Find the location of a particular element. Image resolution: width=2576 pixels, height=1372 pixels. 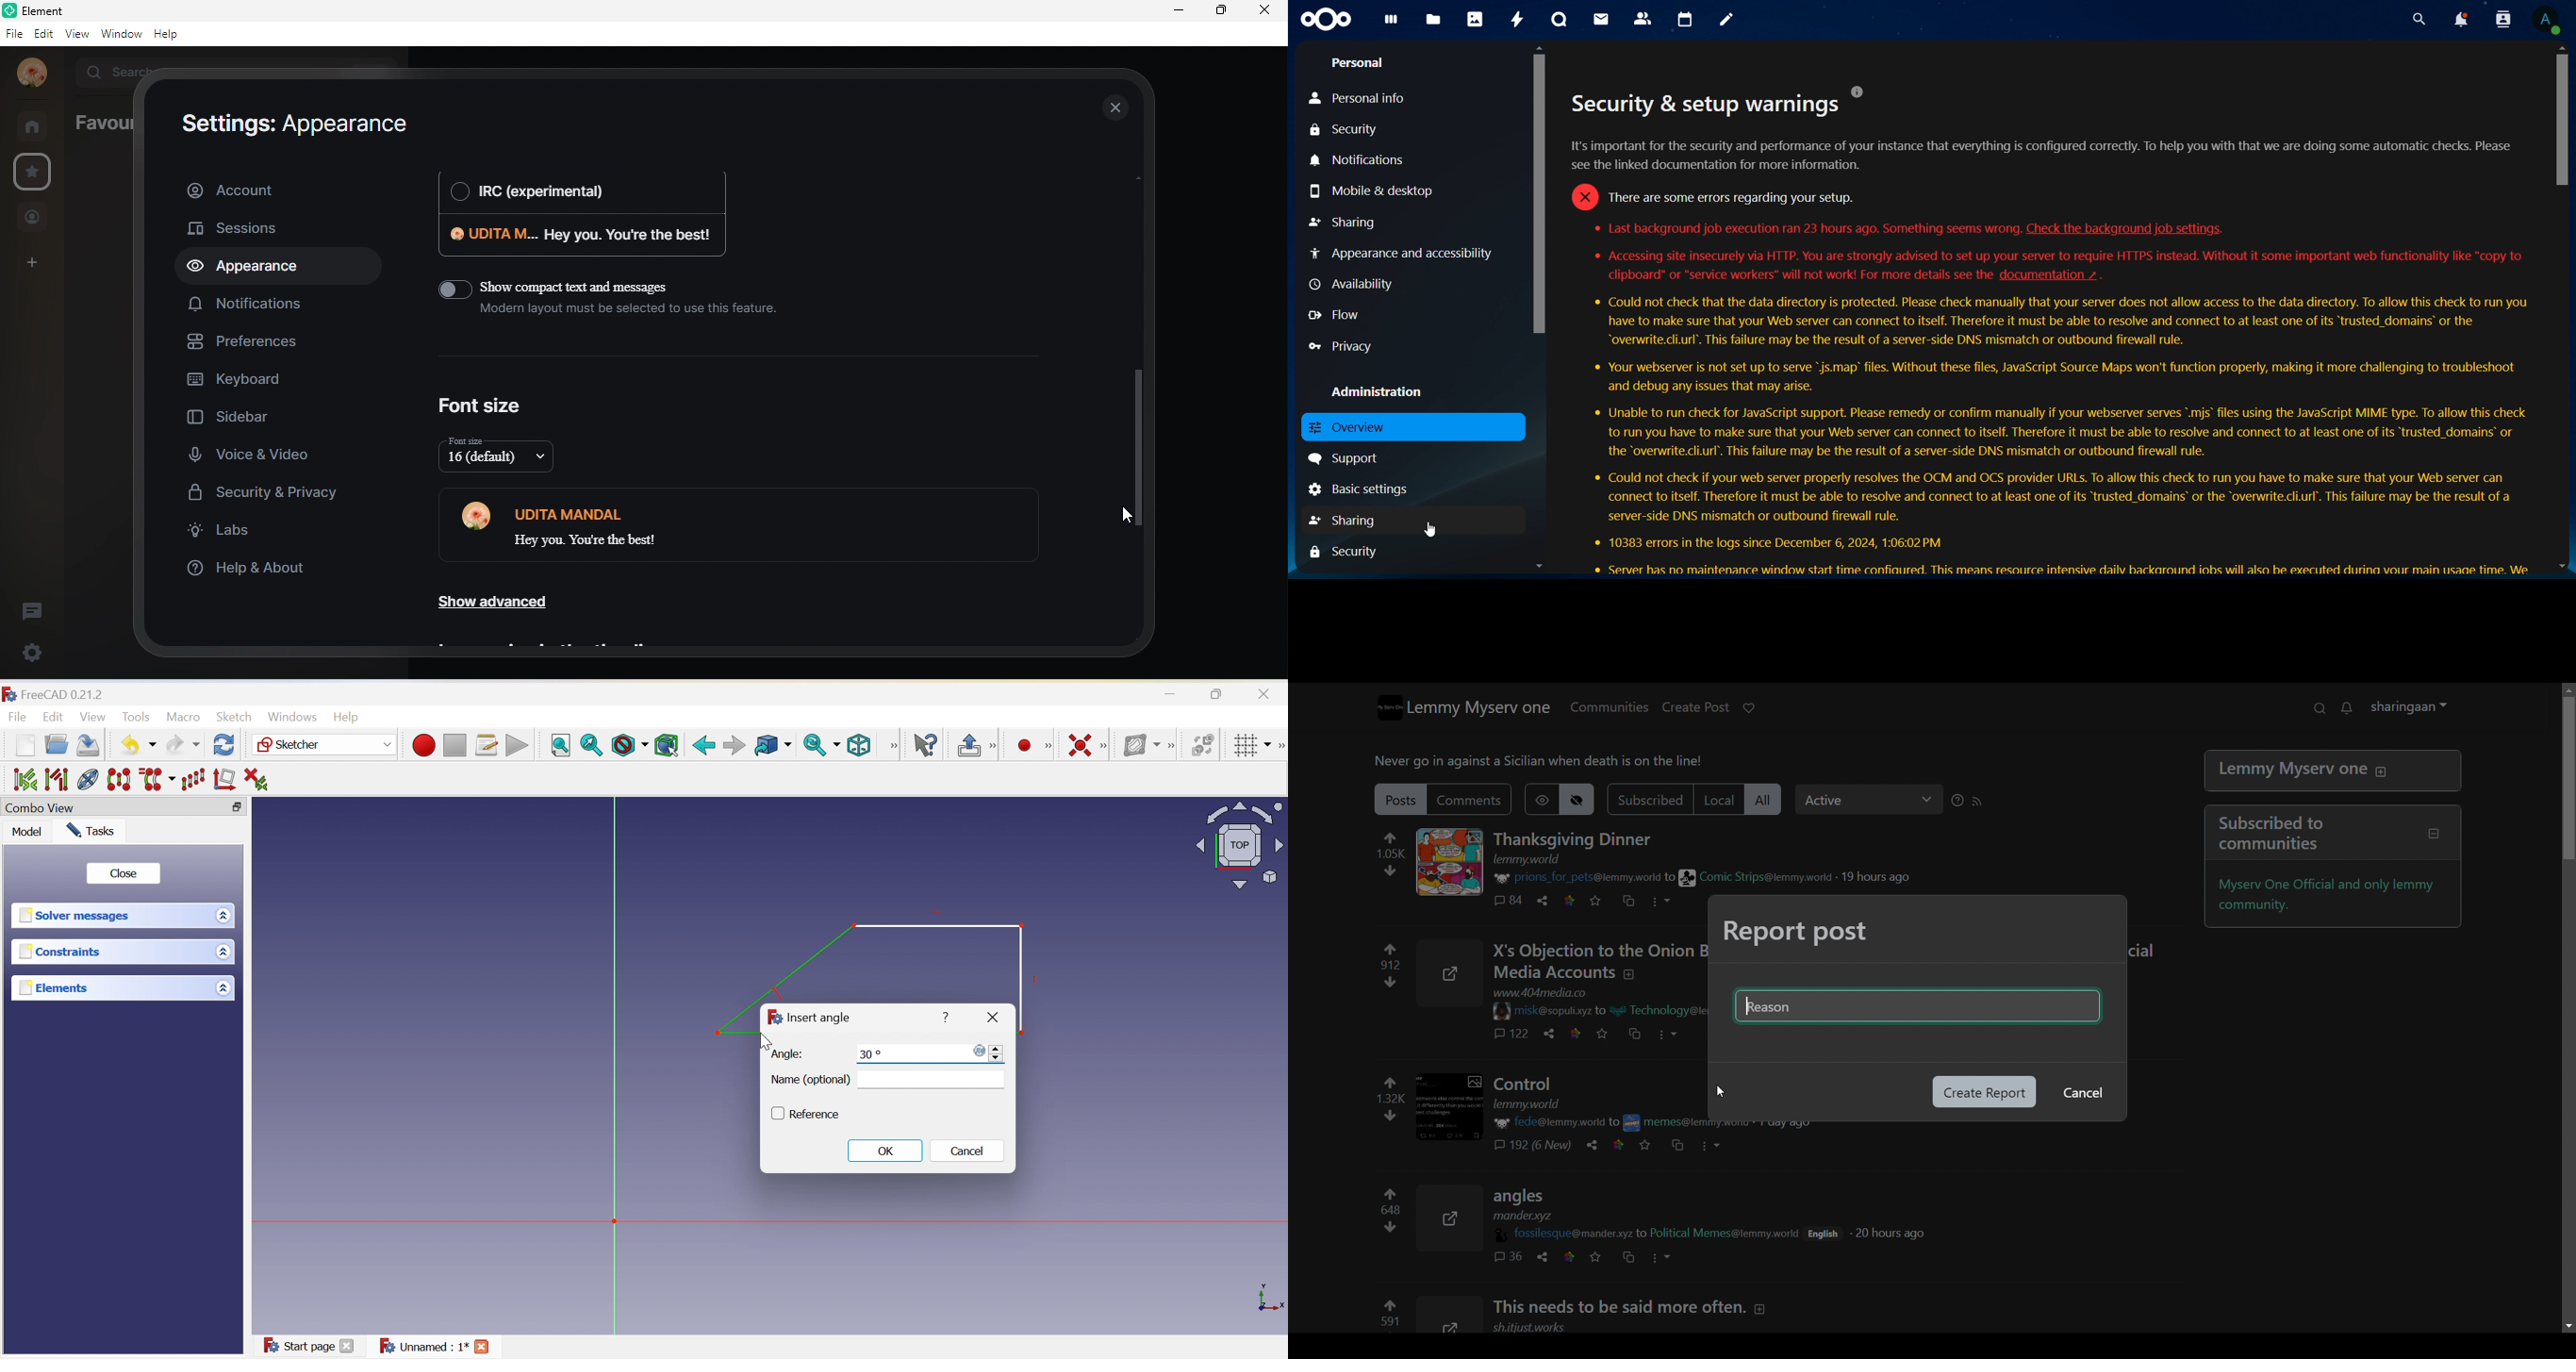

Minimize is located at coordinates (1171, 696).